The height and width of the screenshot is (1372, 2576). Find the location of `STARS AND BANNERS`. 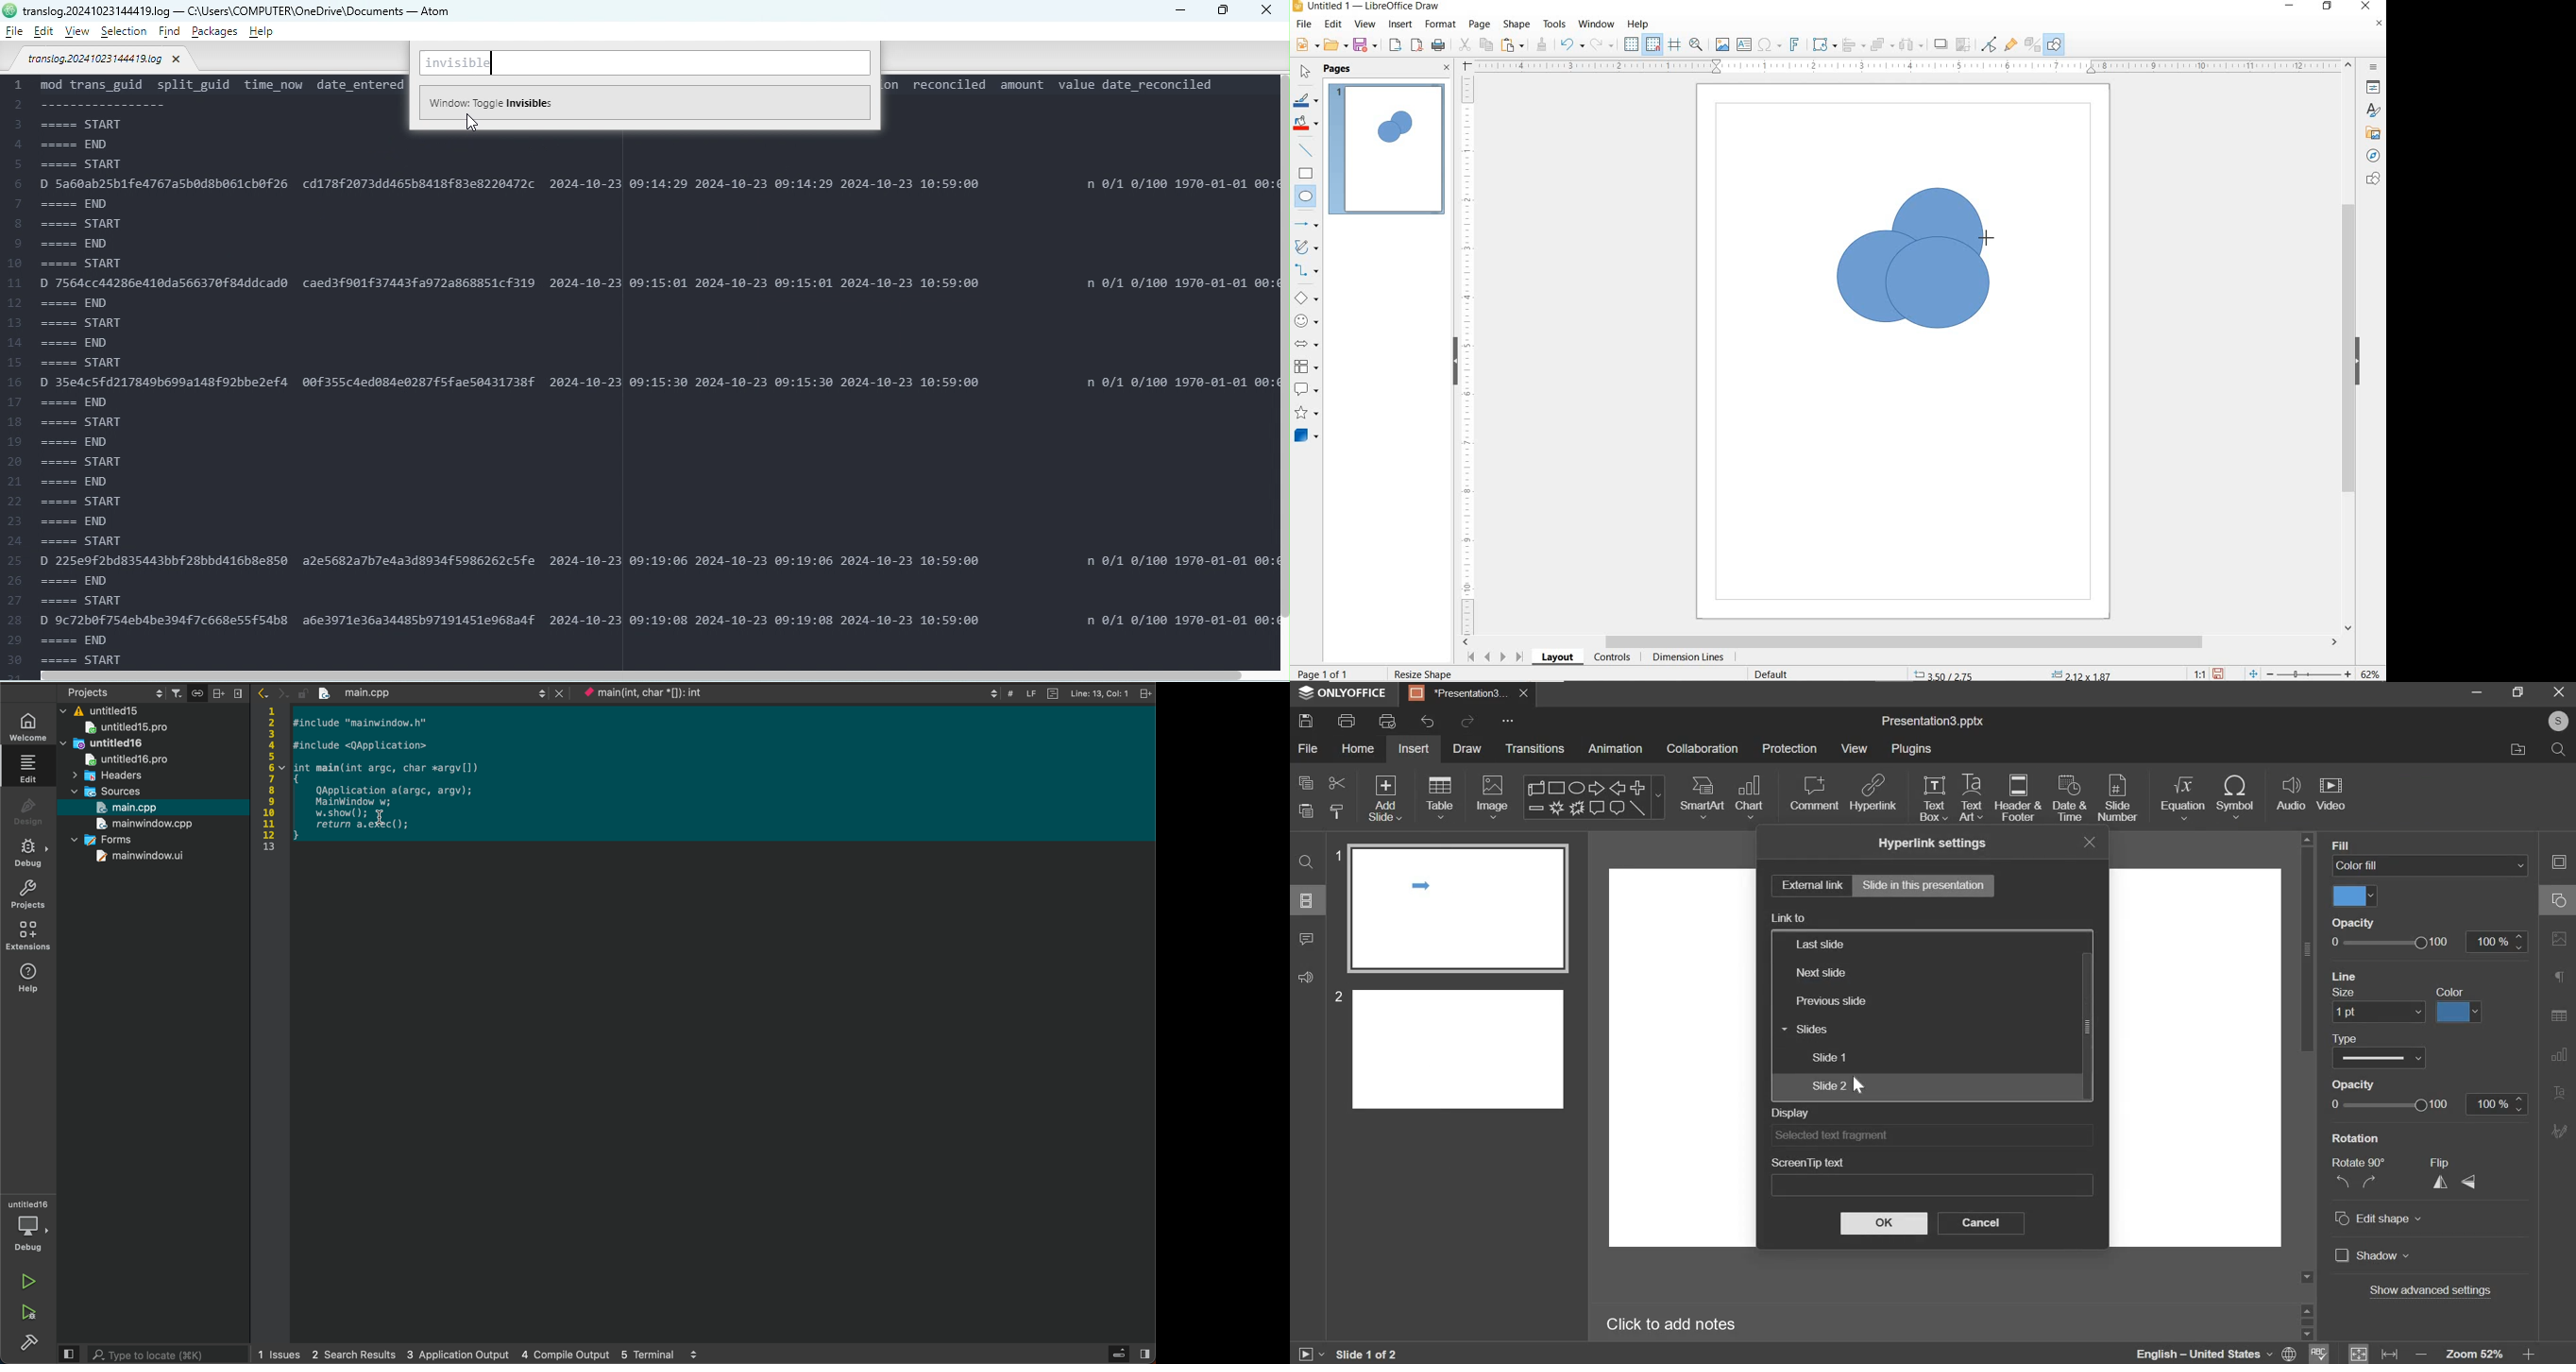

STARS AND BANNERS is located at coordinates (1306, 414).